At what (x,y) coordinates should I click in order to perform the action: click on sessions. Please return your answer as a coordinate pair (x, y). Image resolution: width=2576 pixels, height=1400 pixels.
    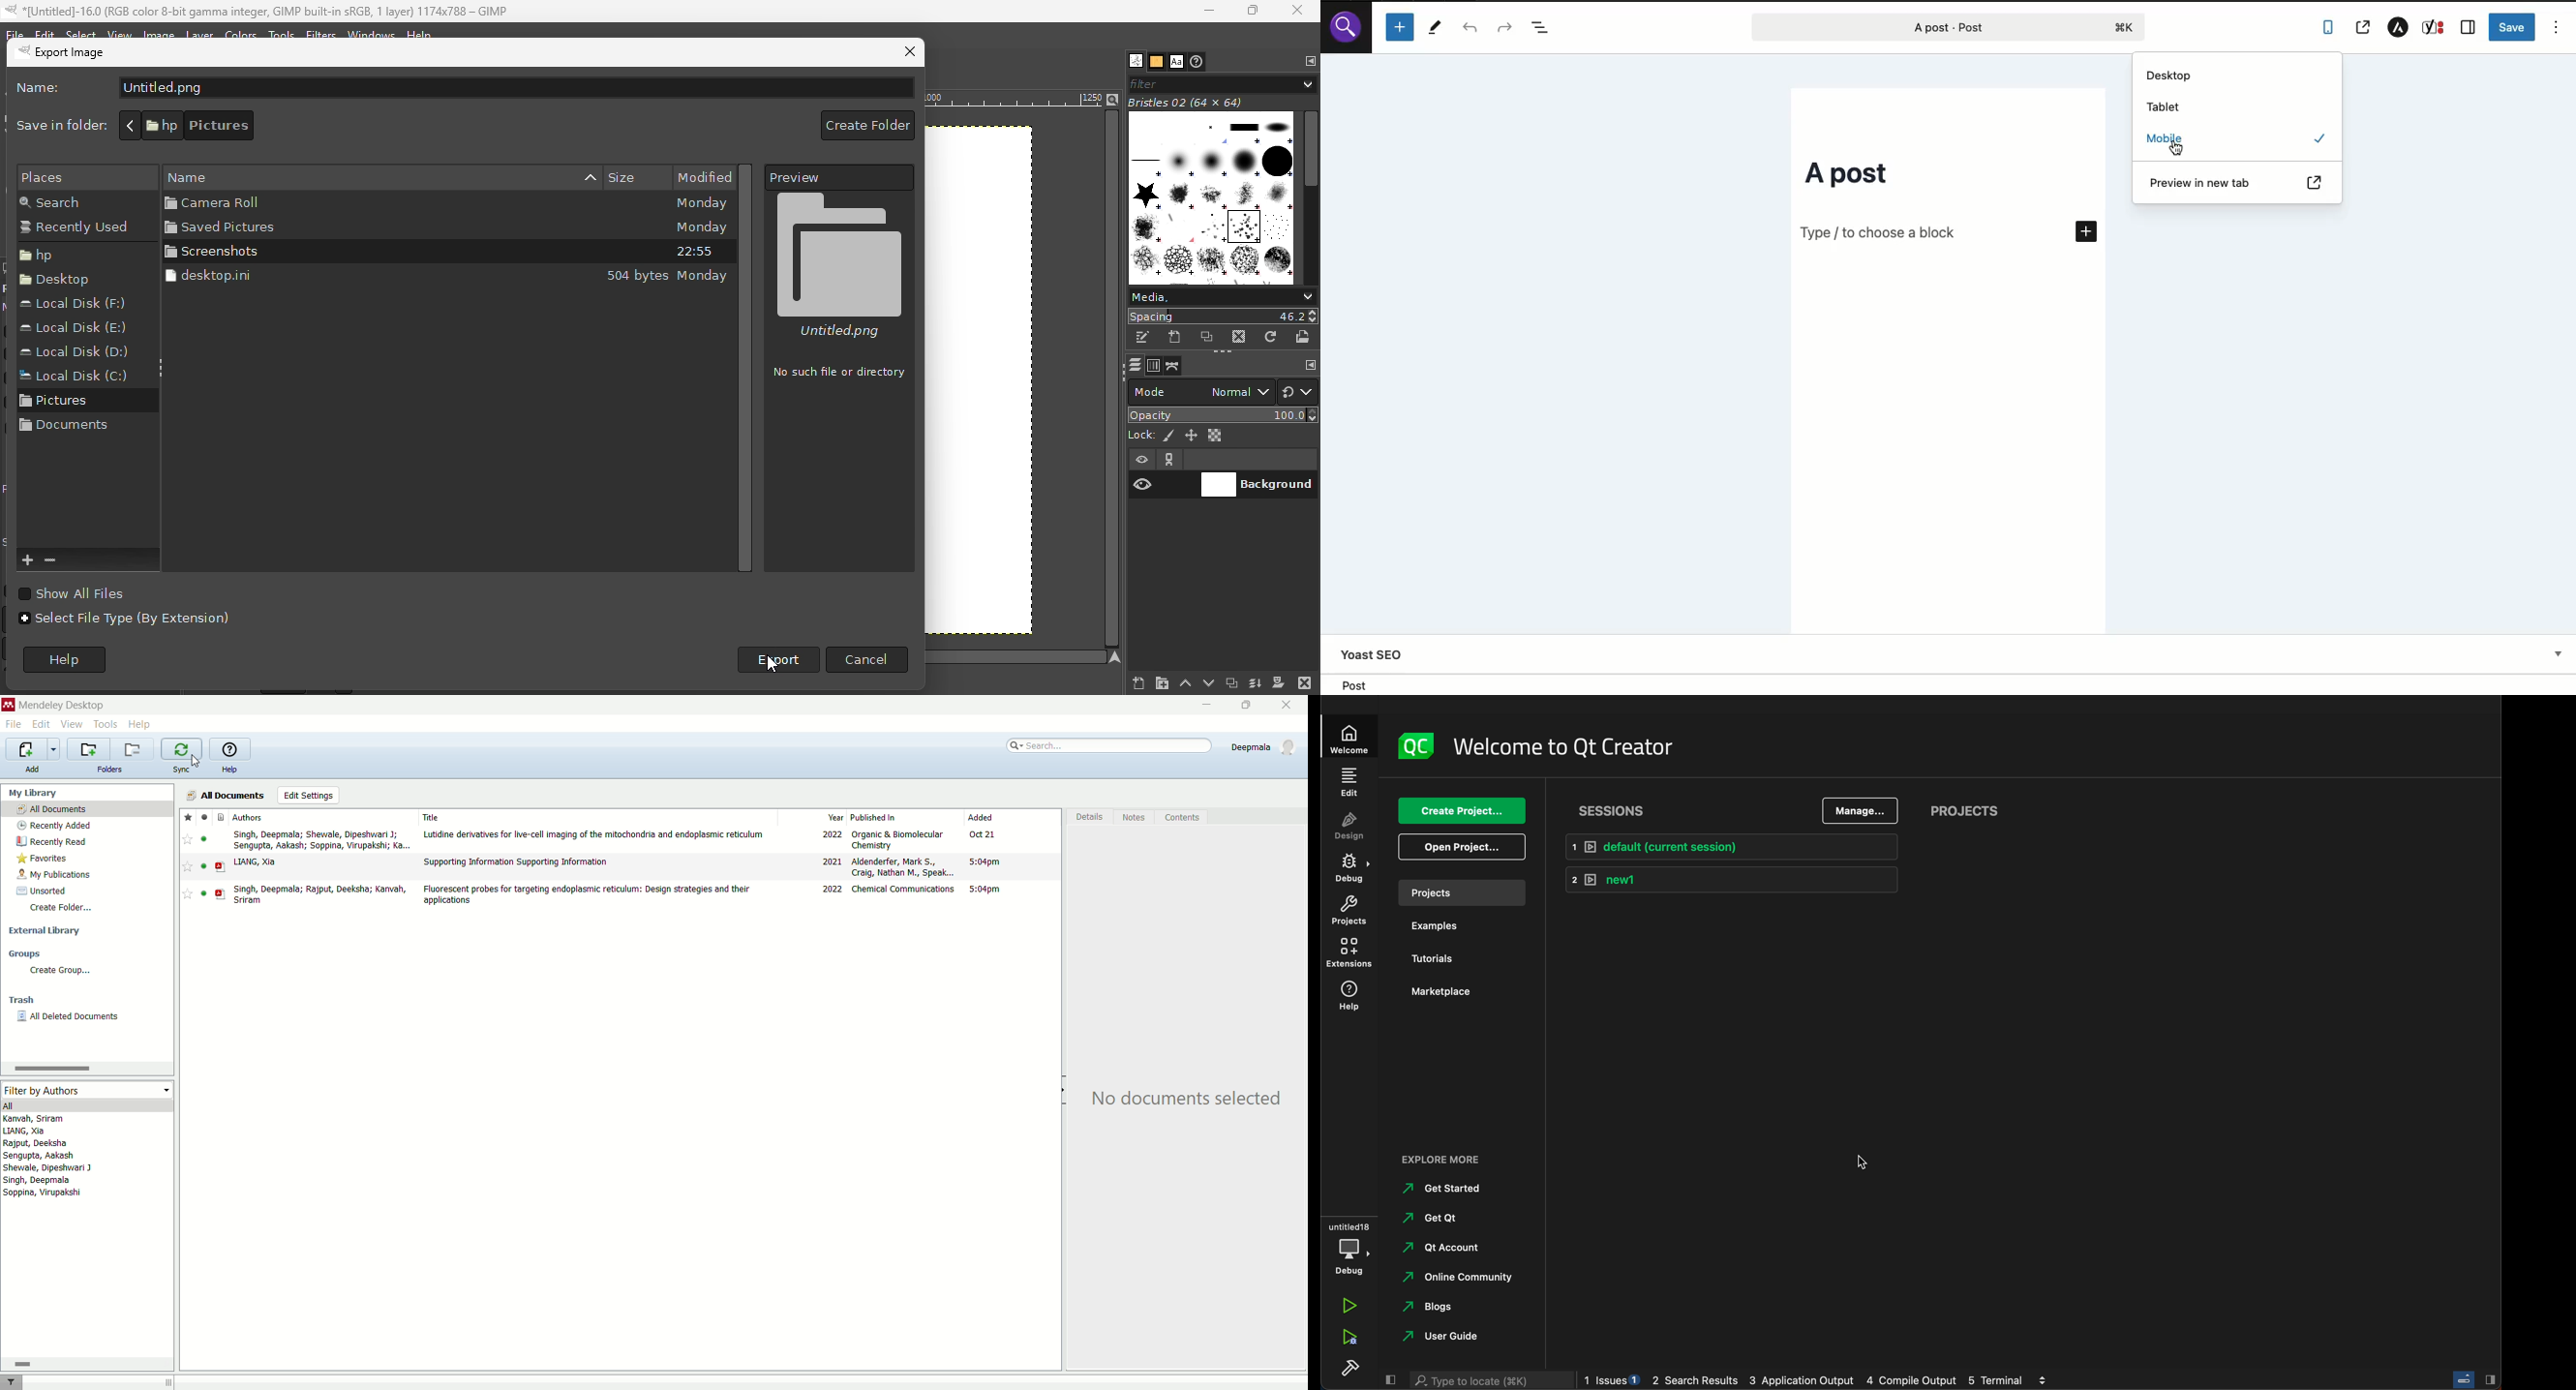
    Looking at the image, I should click on (1618, 810).